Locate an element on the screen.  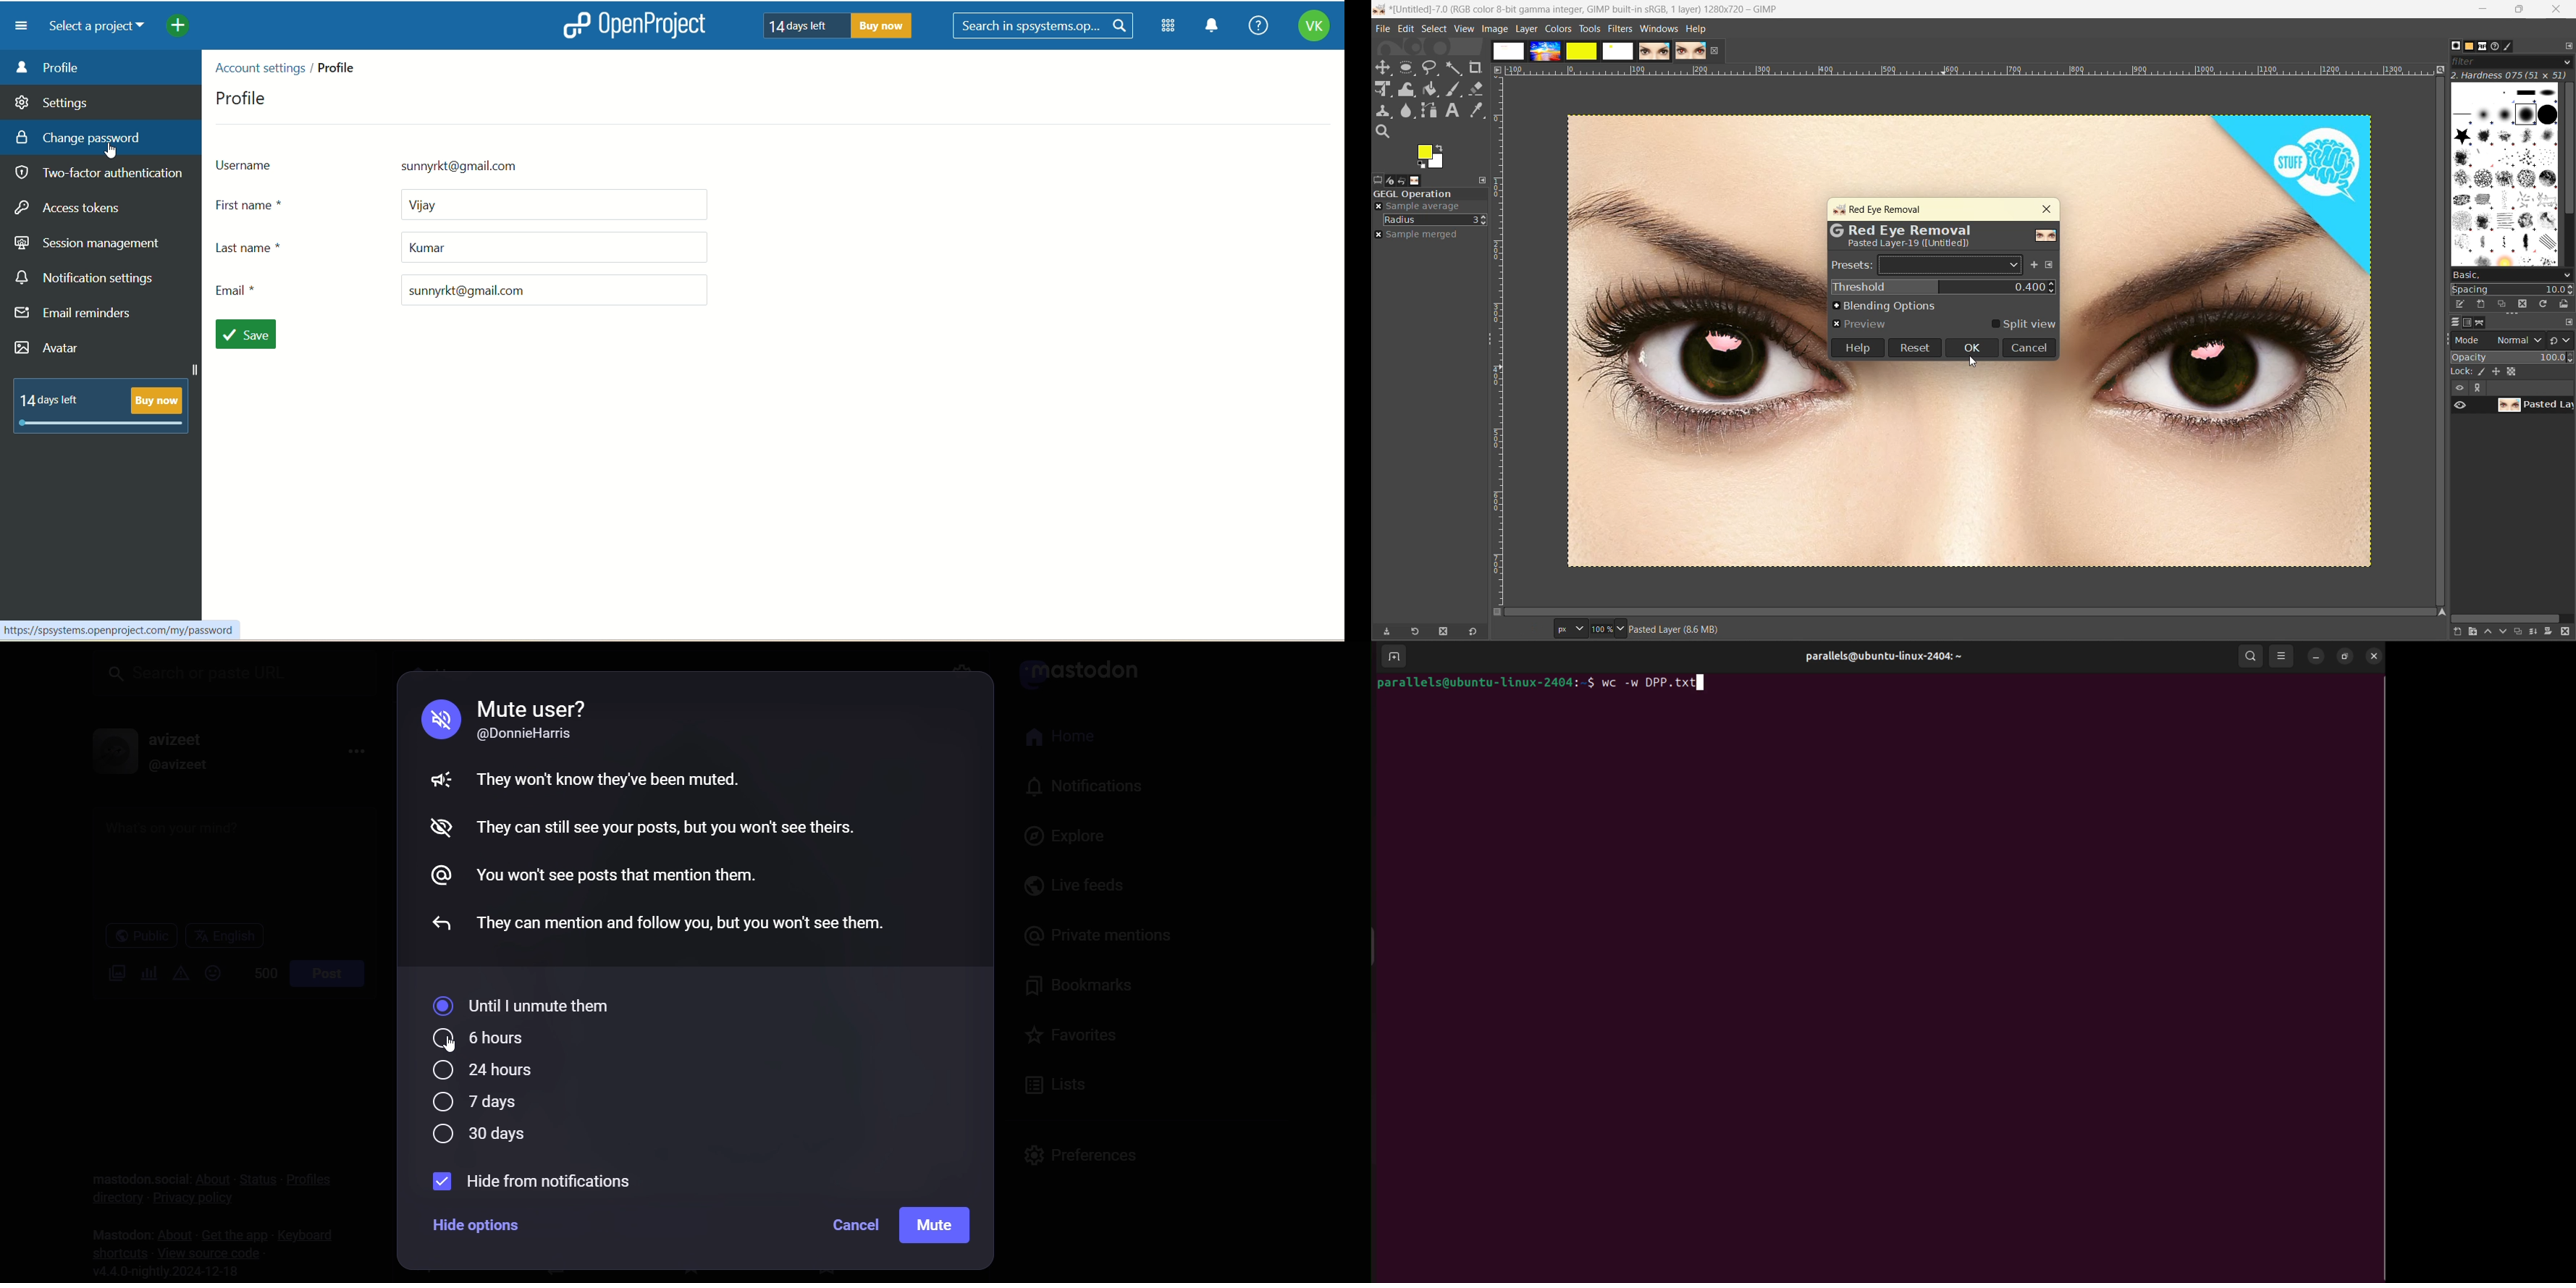
They can mention and follow you, but you won't see them. is located at coordinates (686, 920).